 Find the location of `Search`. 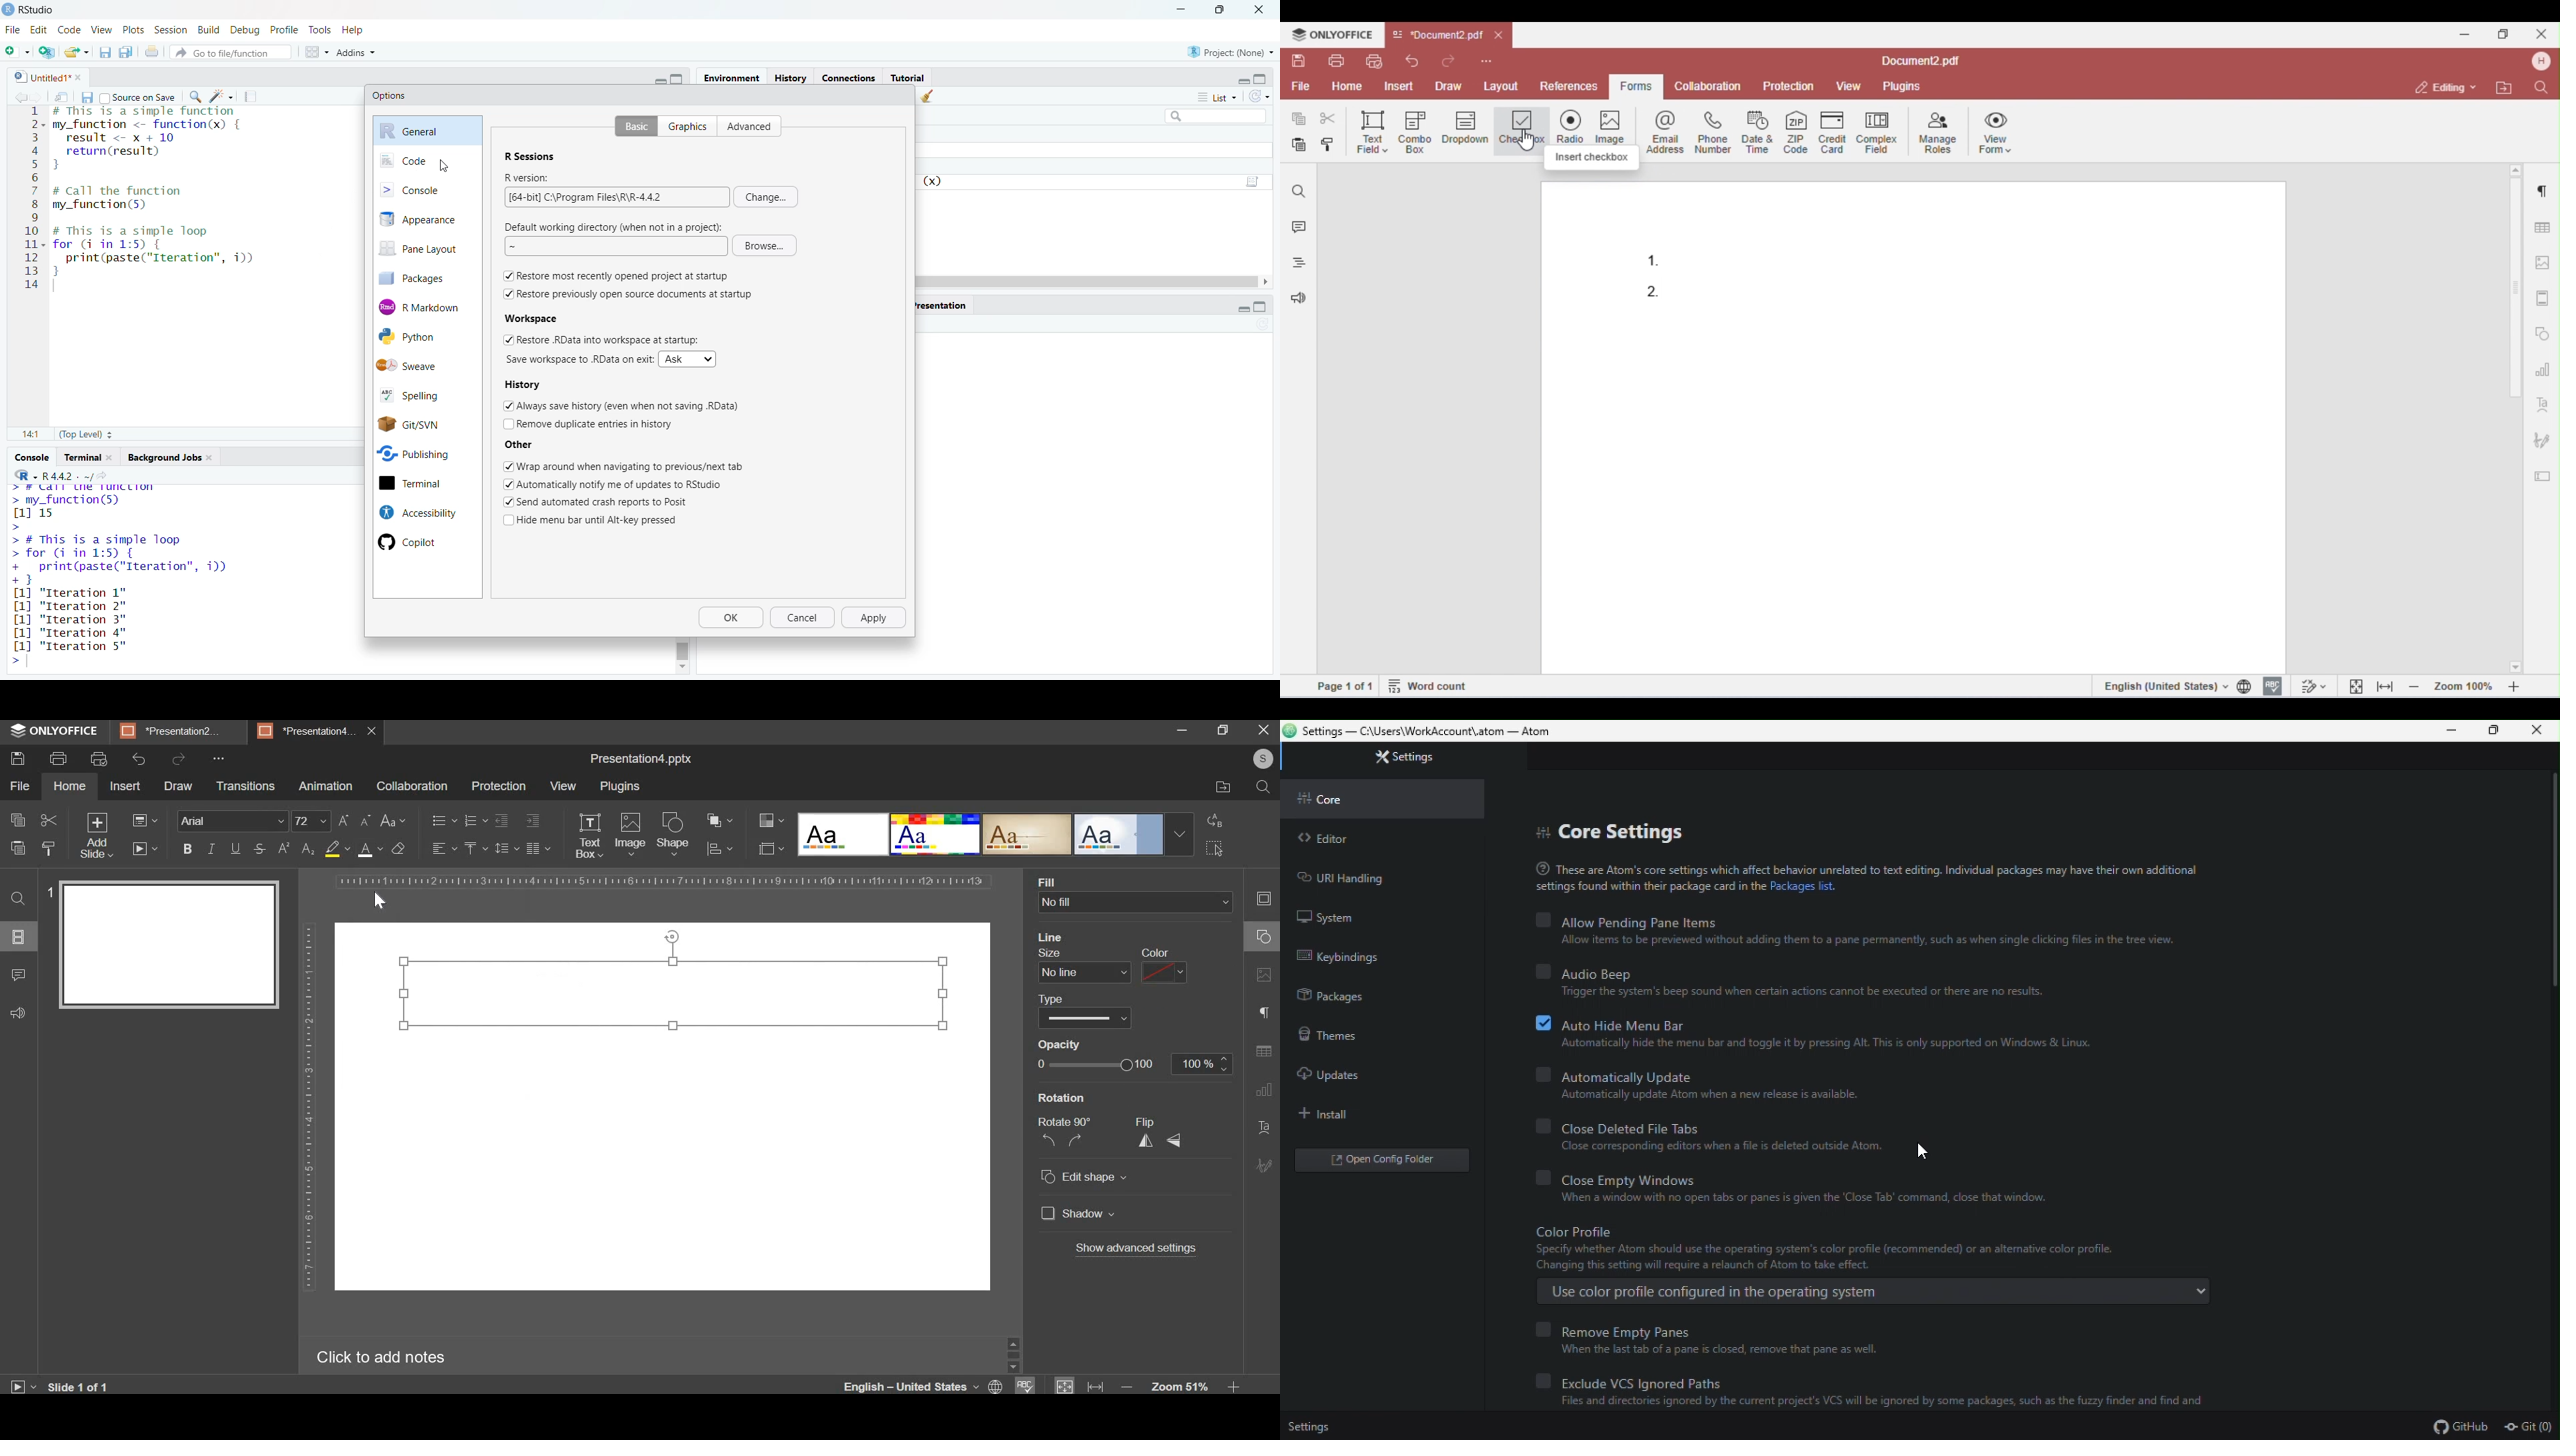

Search is located at coordinates (1262, 788).